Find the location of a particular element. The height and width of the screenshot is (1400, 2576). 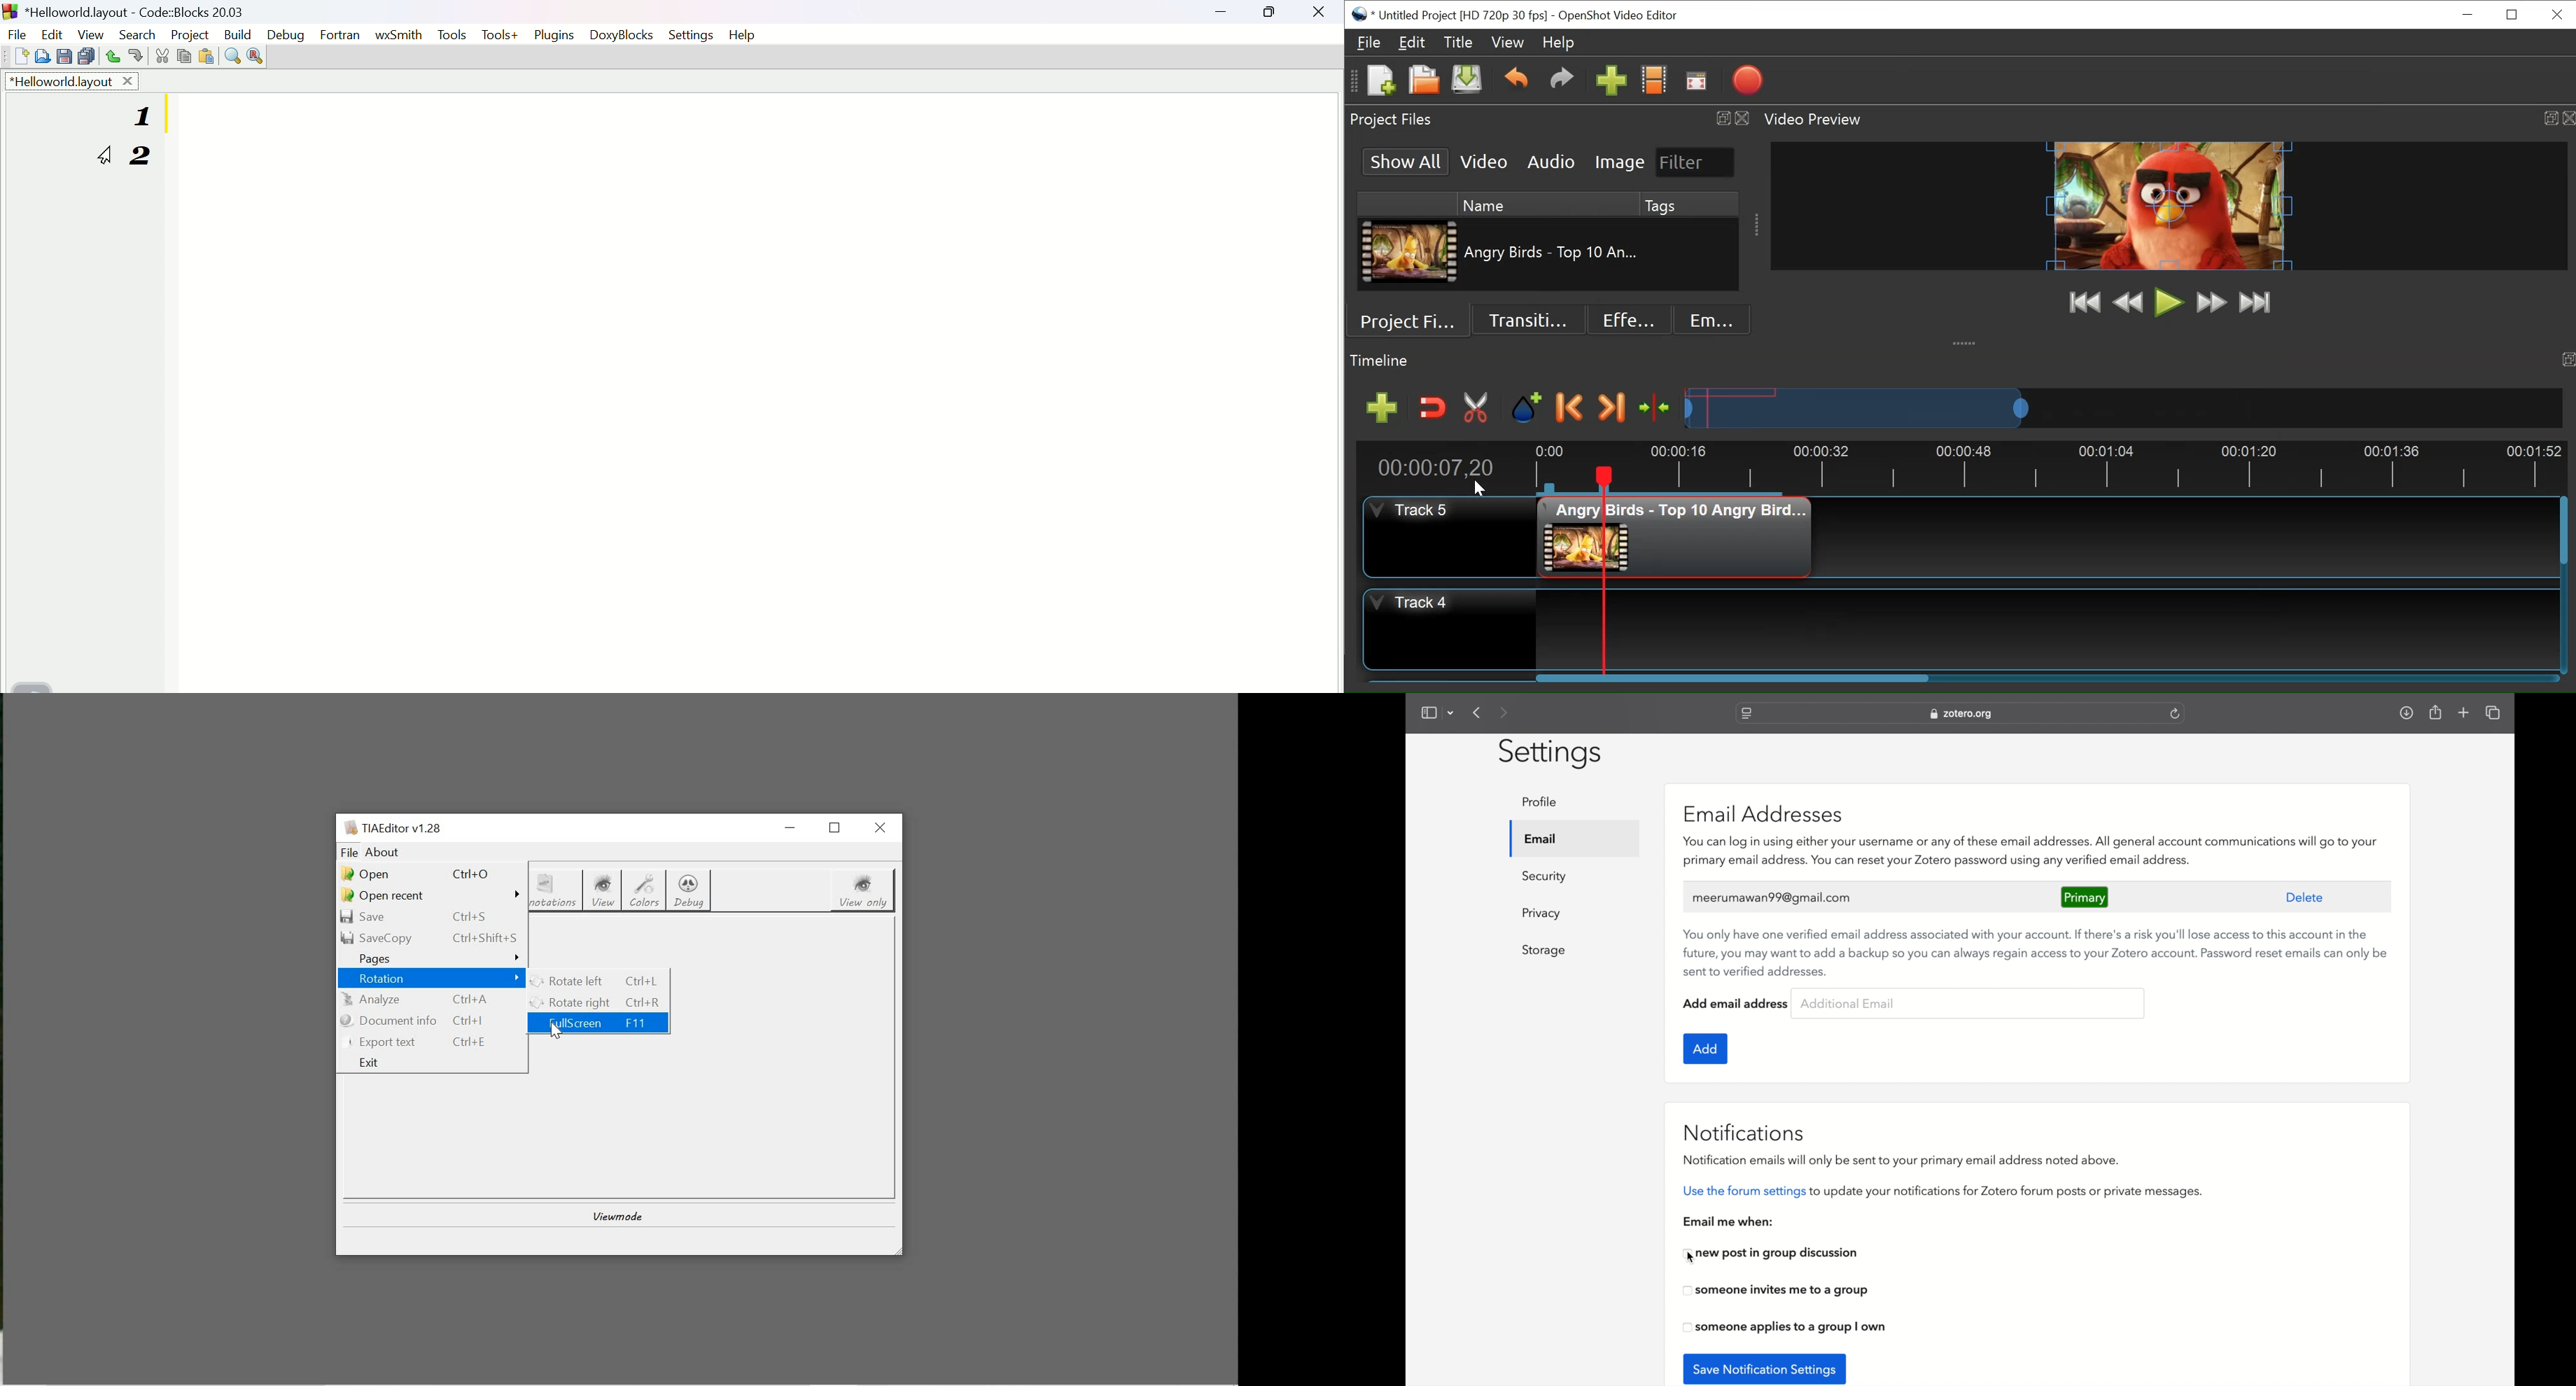

Clip at the timeline is located at coordinates (1676, 537).